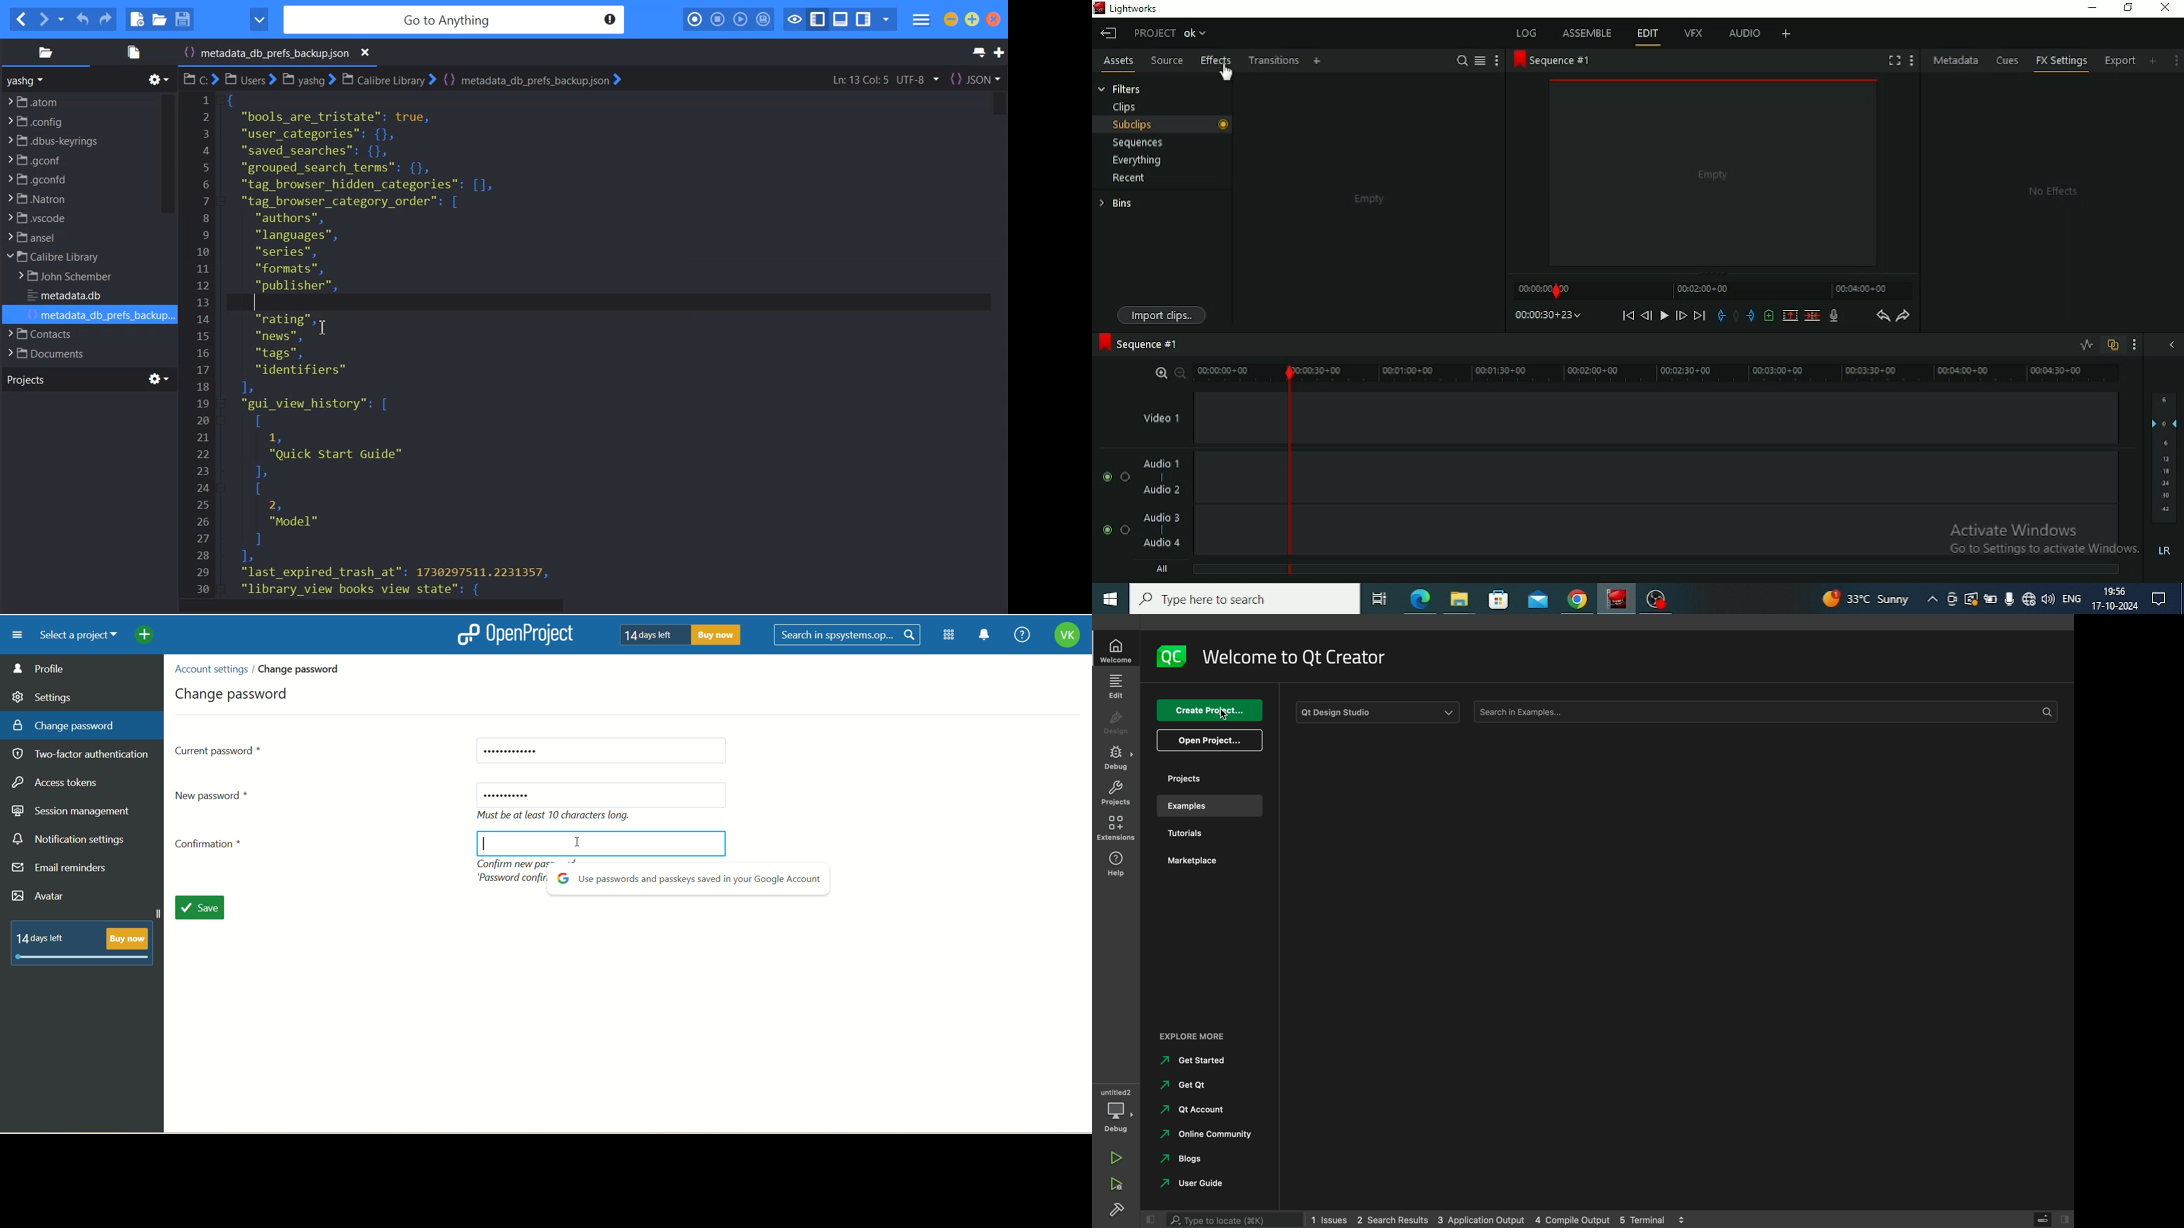  What do you see at coordinates (1880, 599) in the screenshot?
I see `Weather Sunny` at bounding box center [1880, 599].